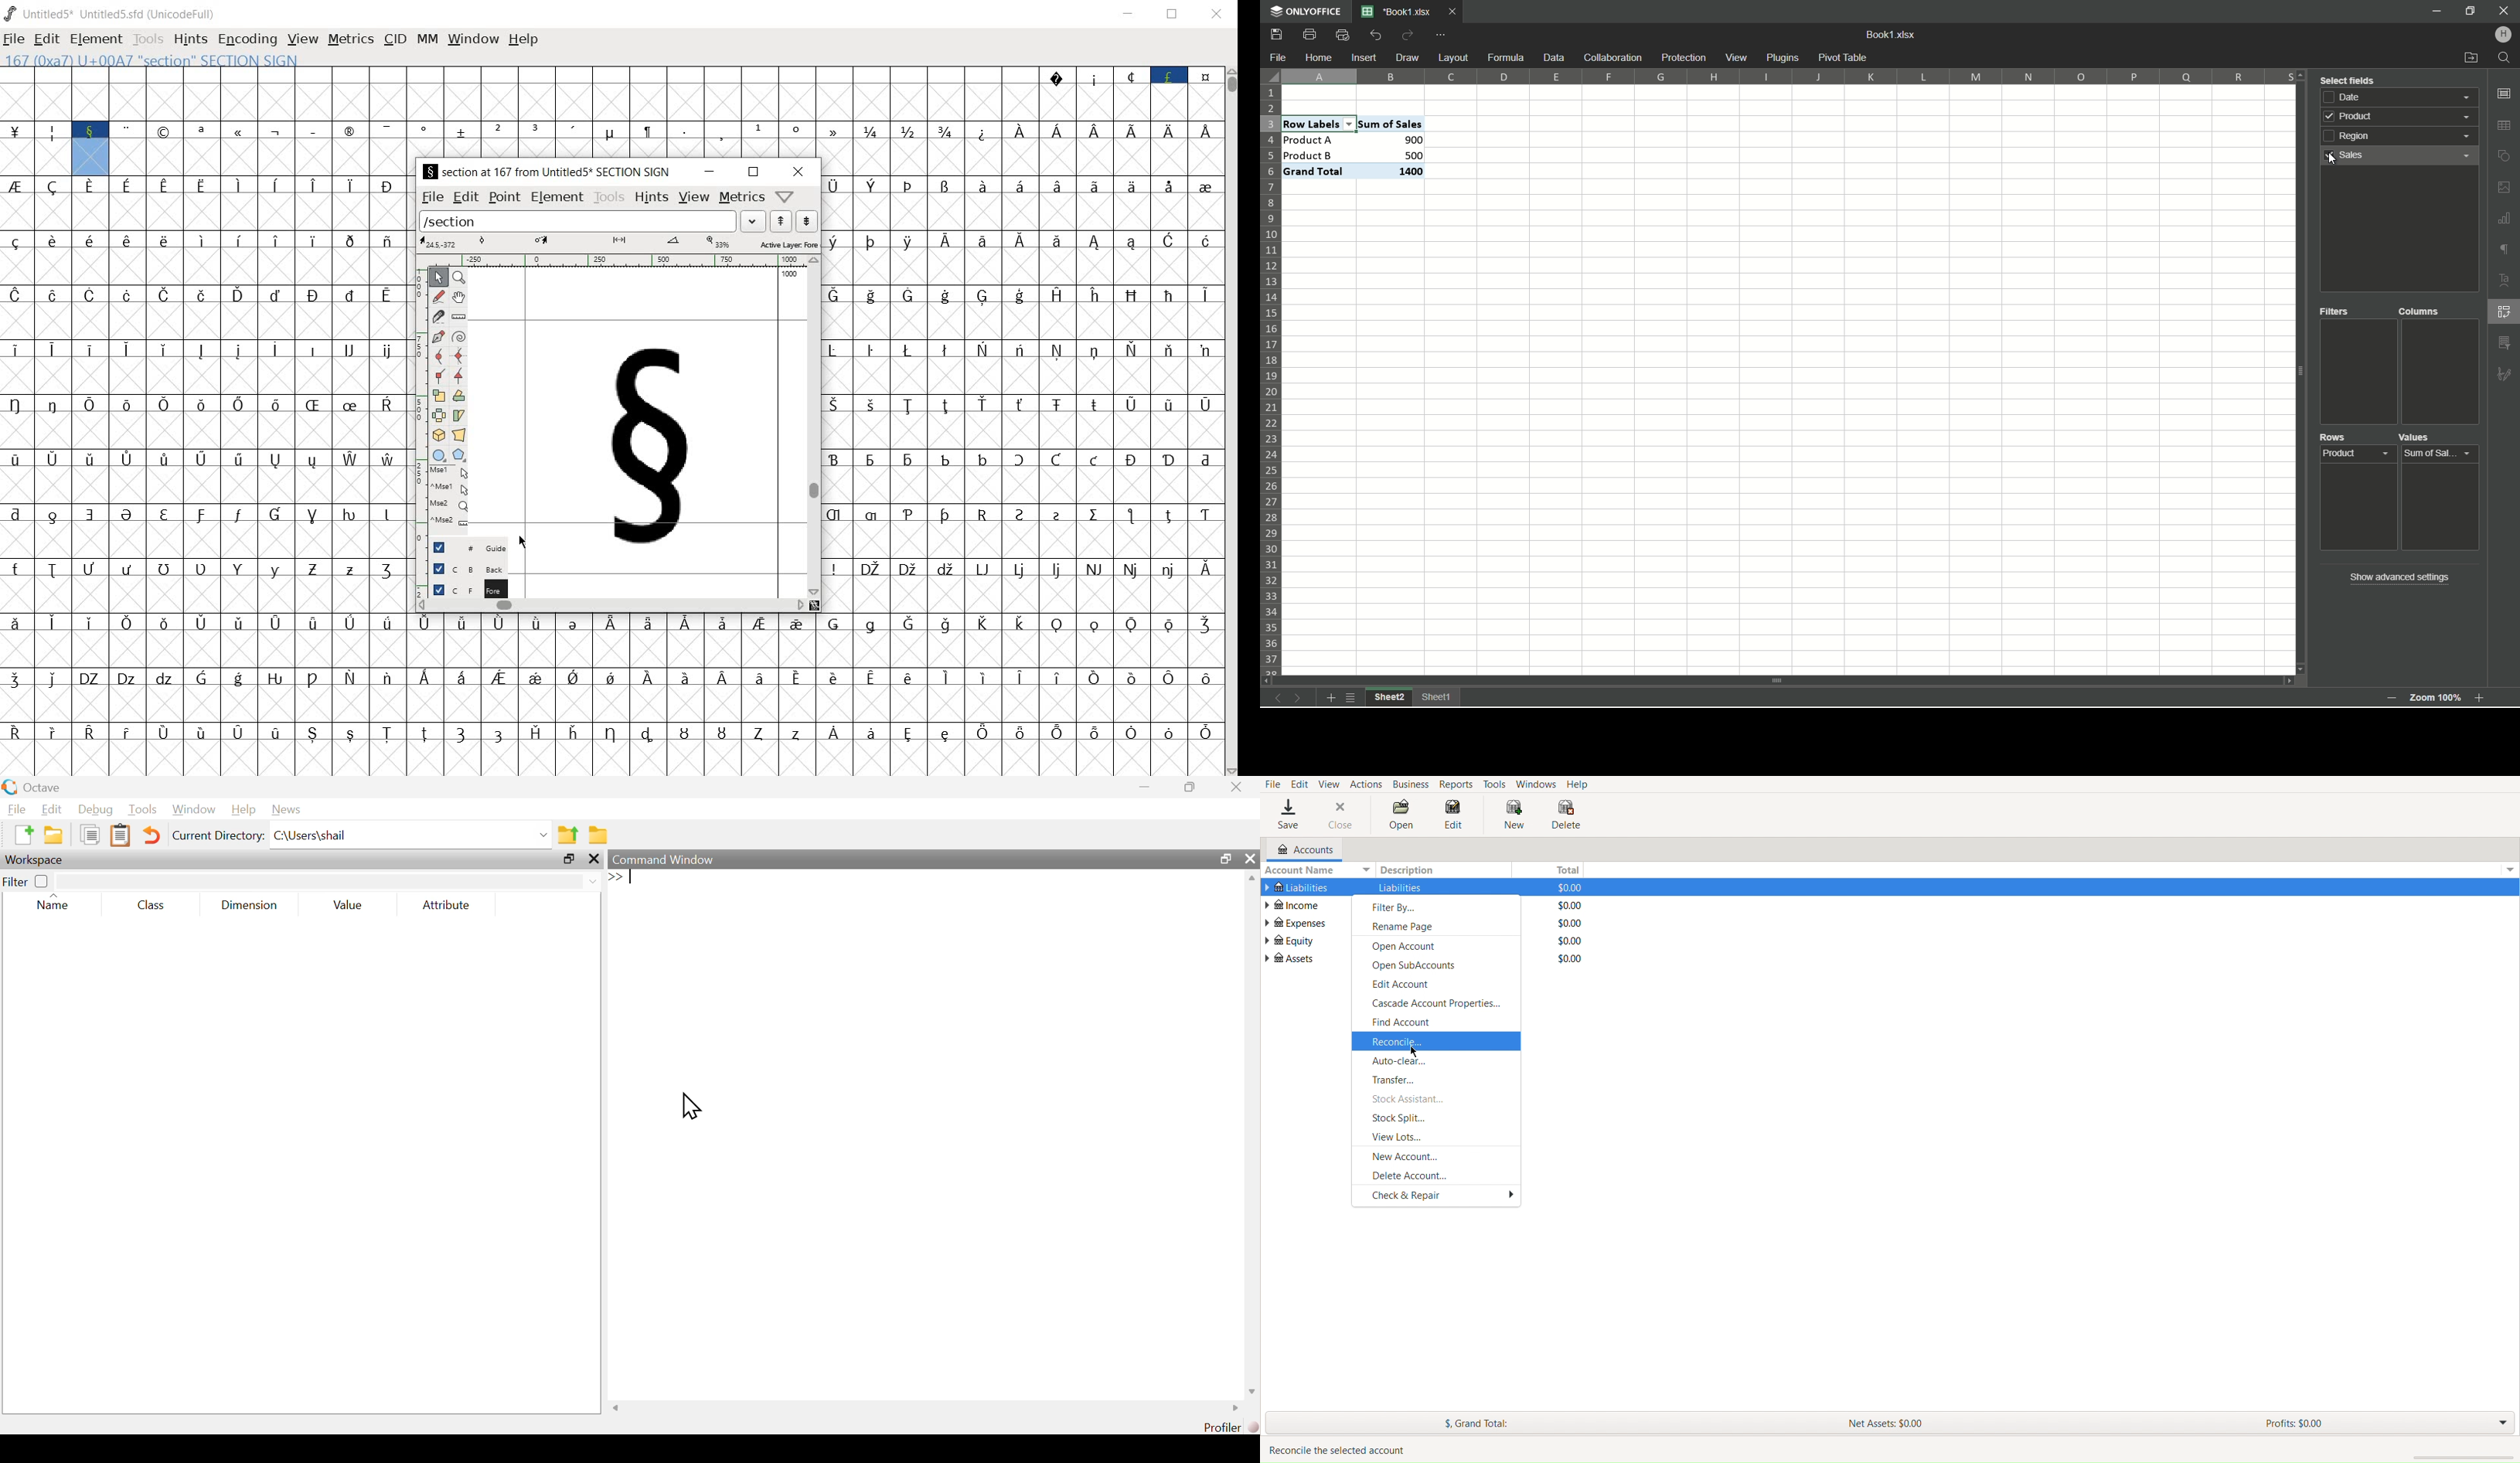 This screenshot has height=1484, width=2520. Describe the element at coordinates (1294, 941) in the screenshot. I see `Equity` at that location.